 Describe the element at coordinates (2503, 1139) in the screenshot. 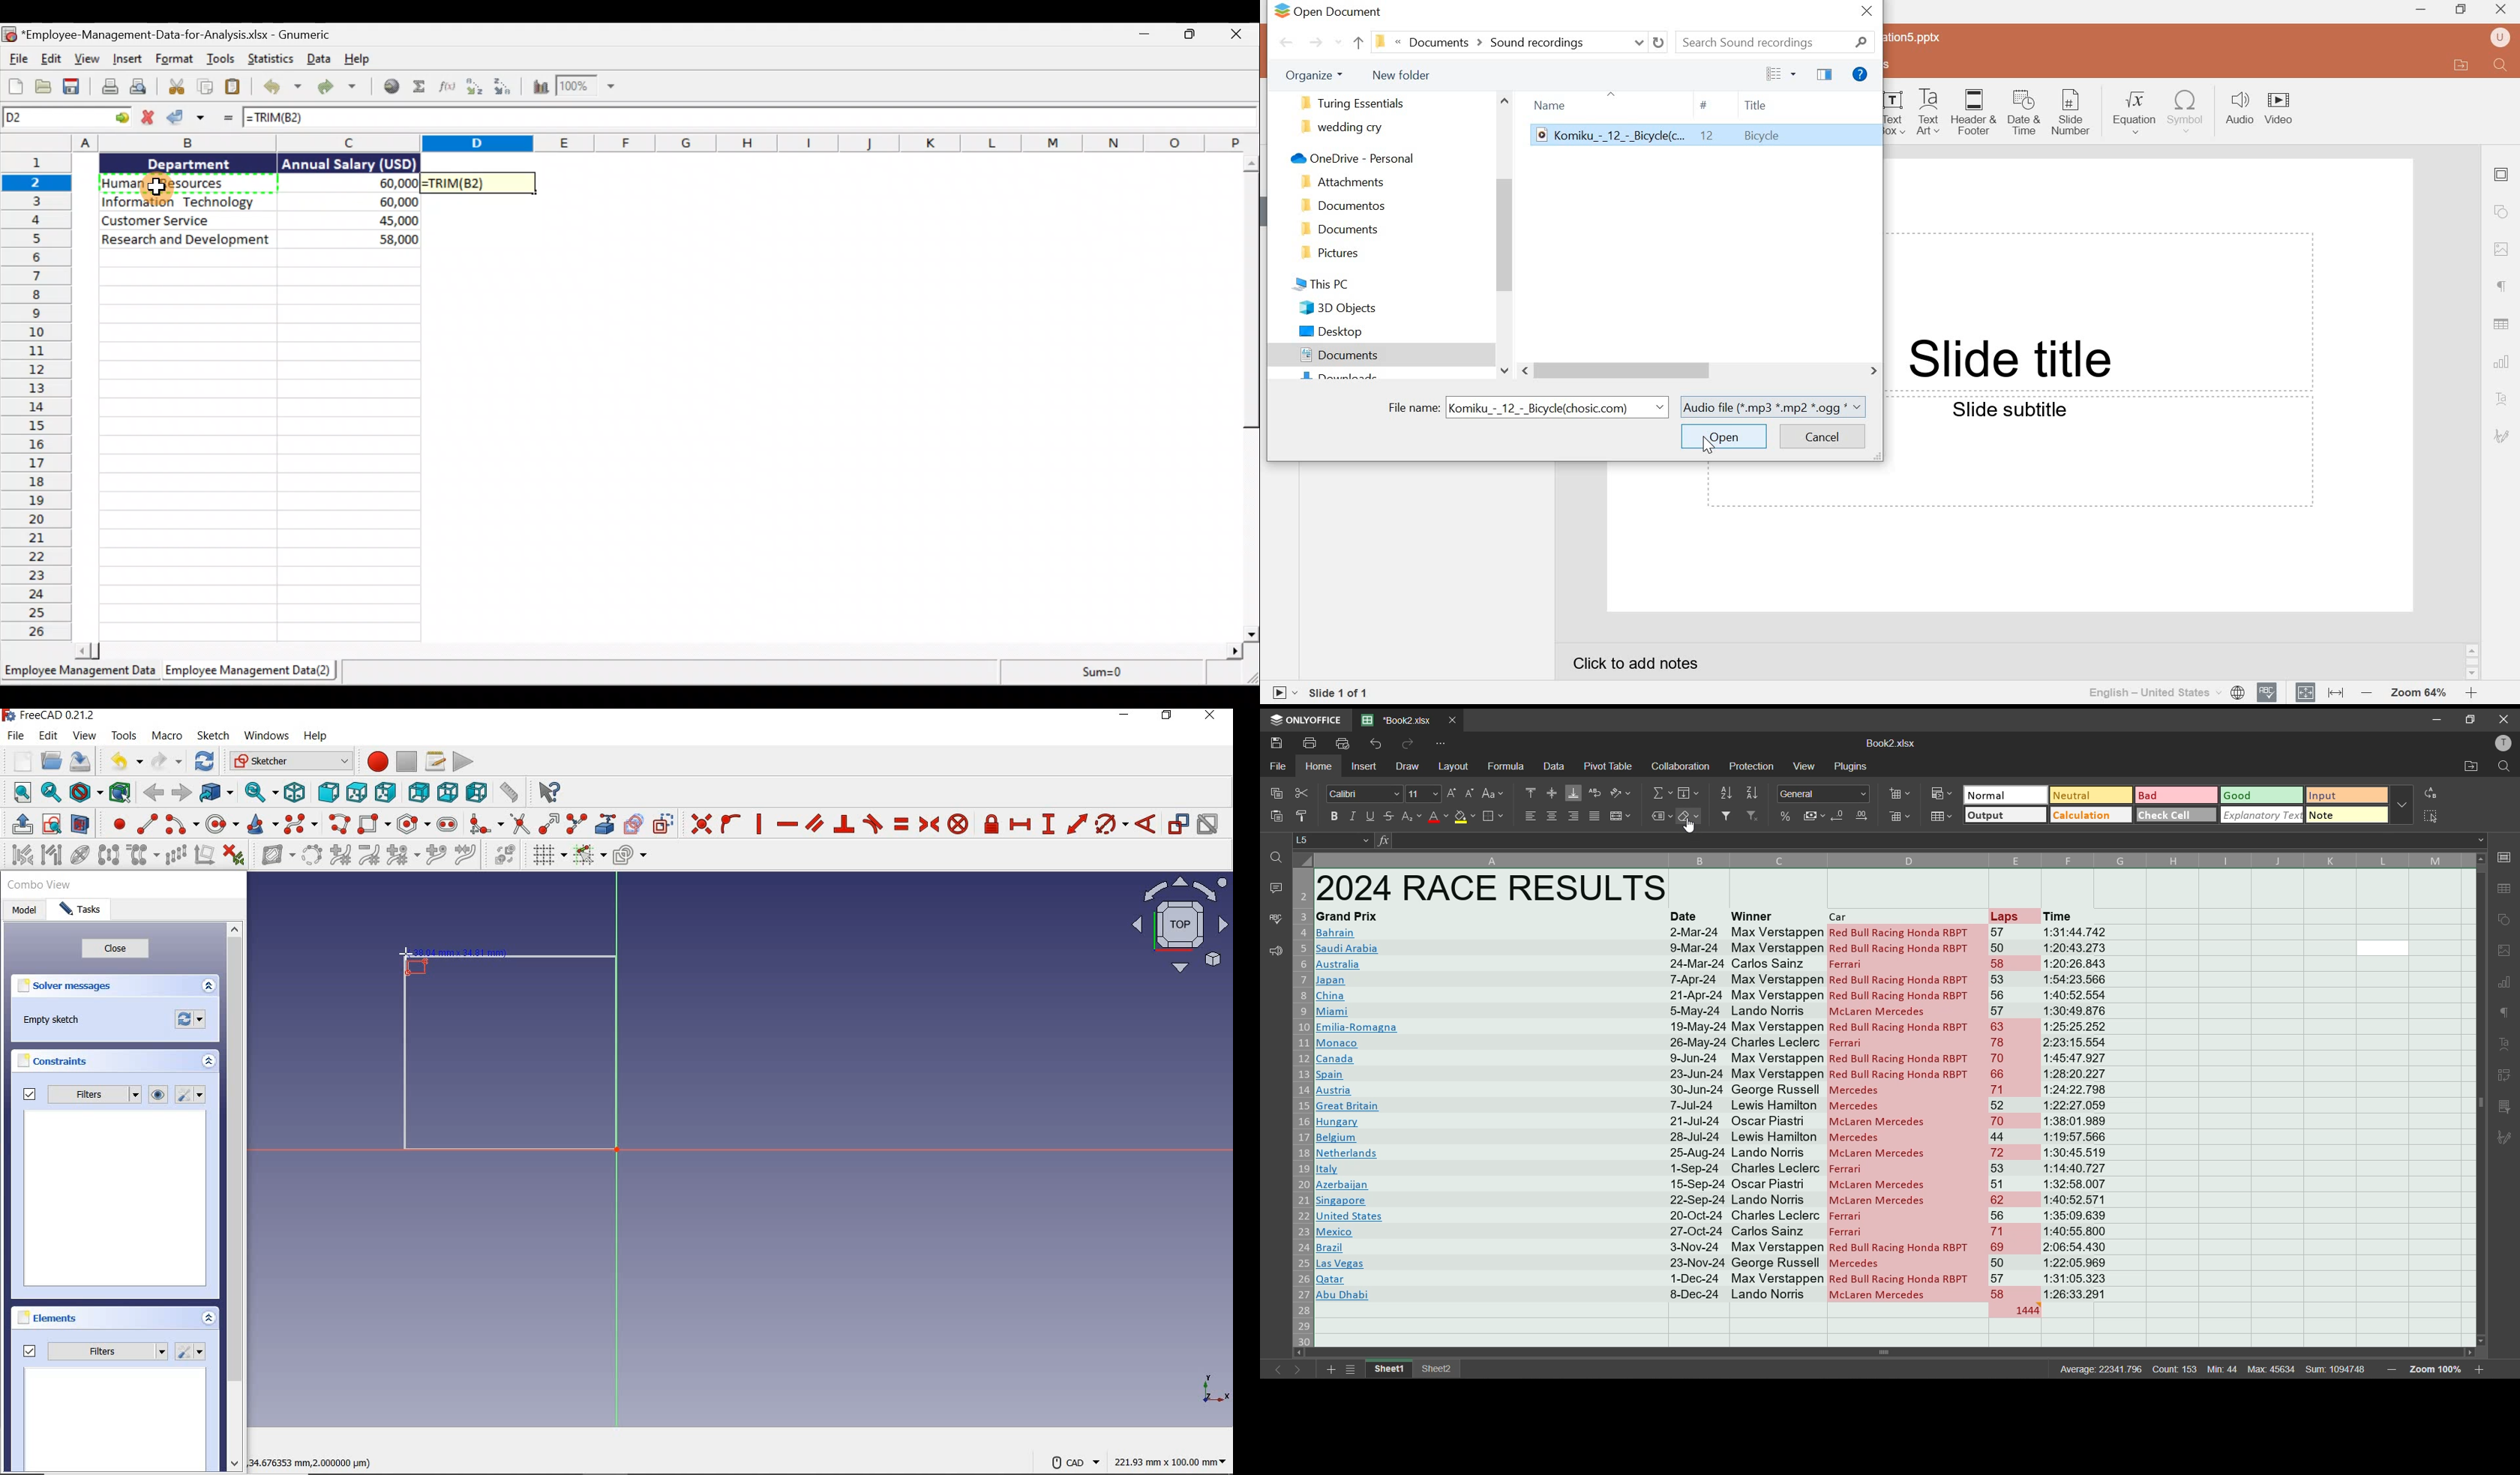

I see `signature` at that location.